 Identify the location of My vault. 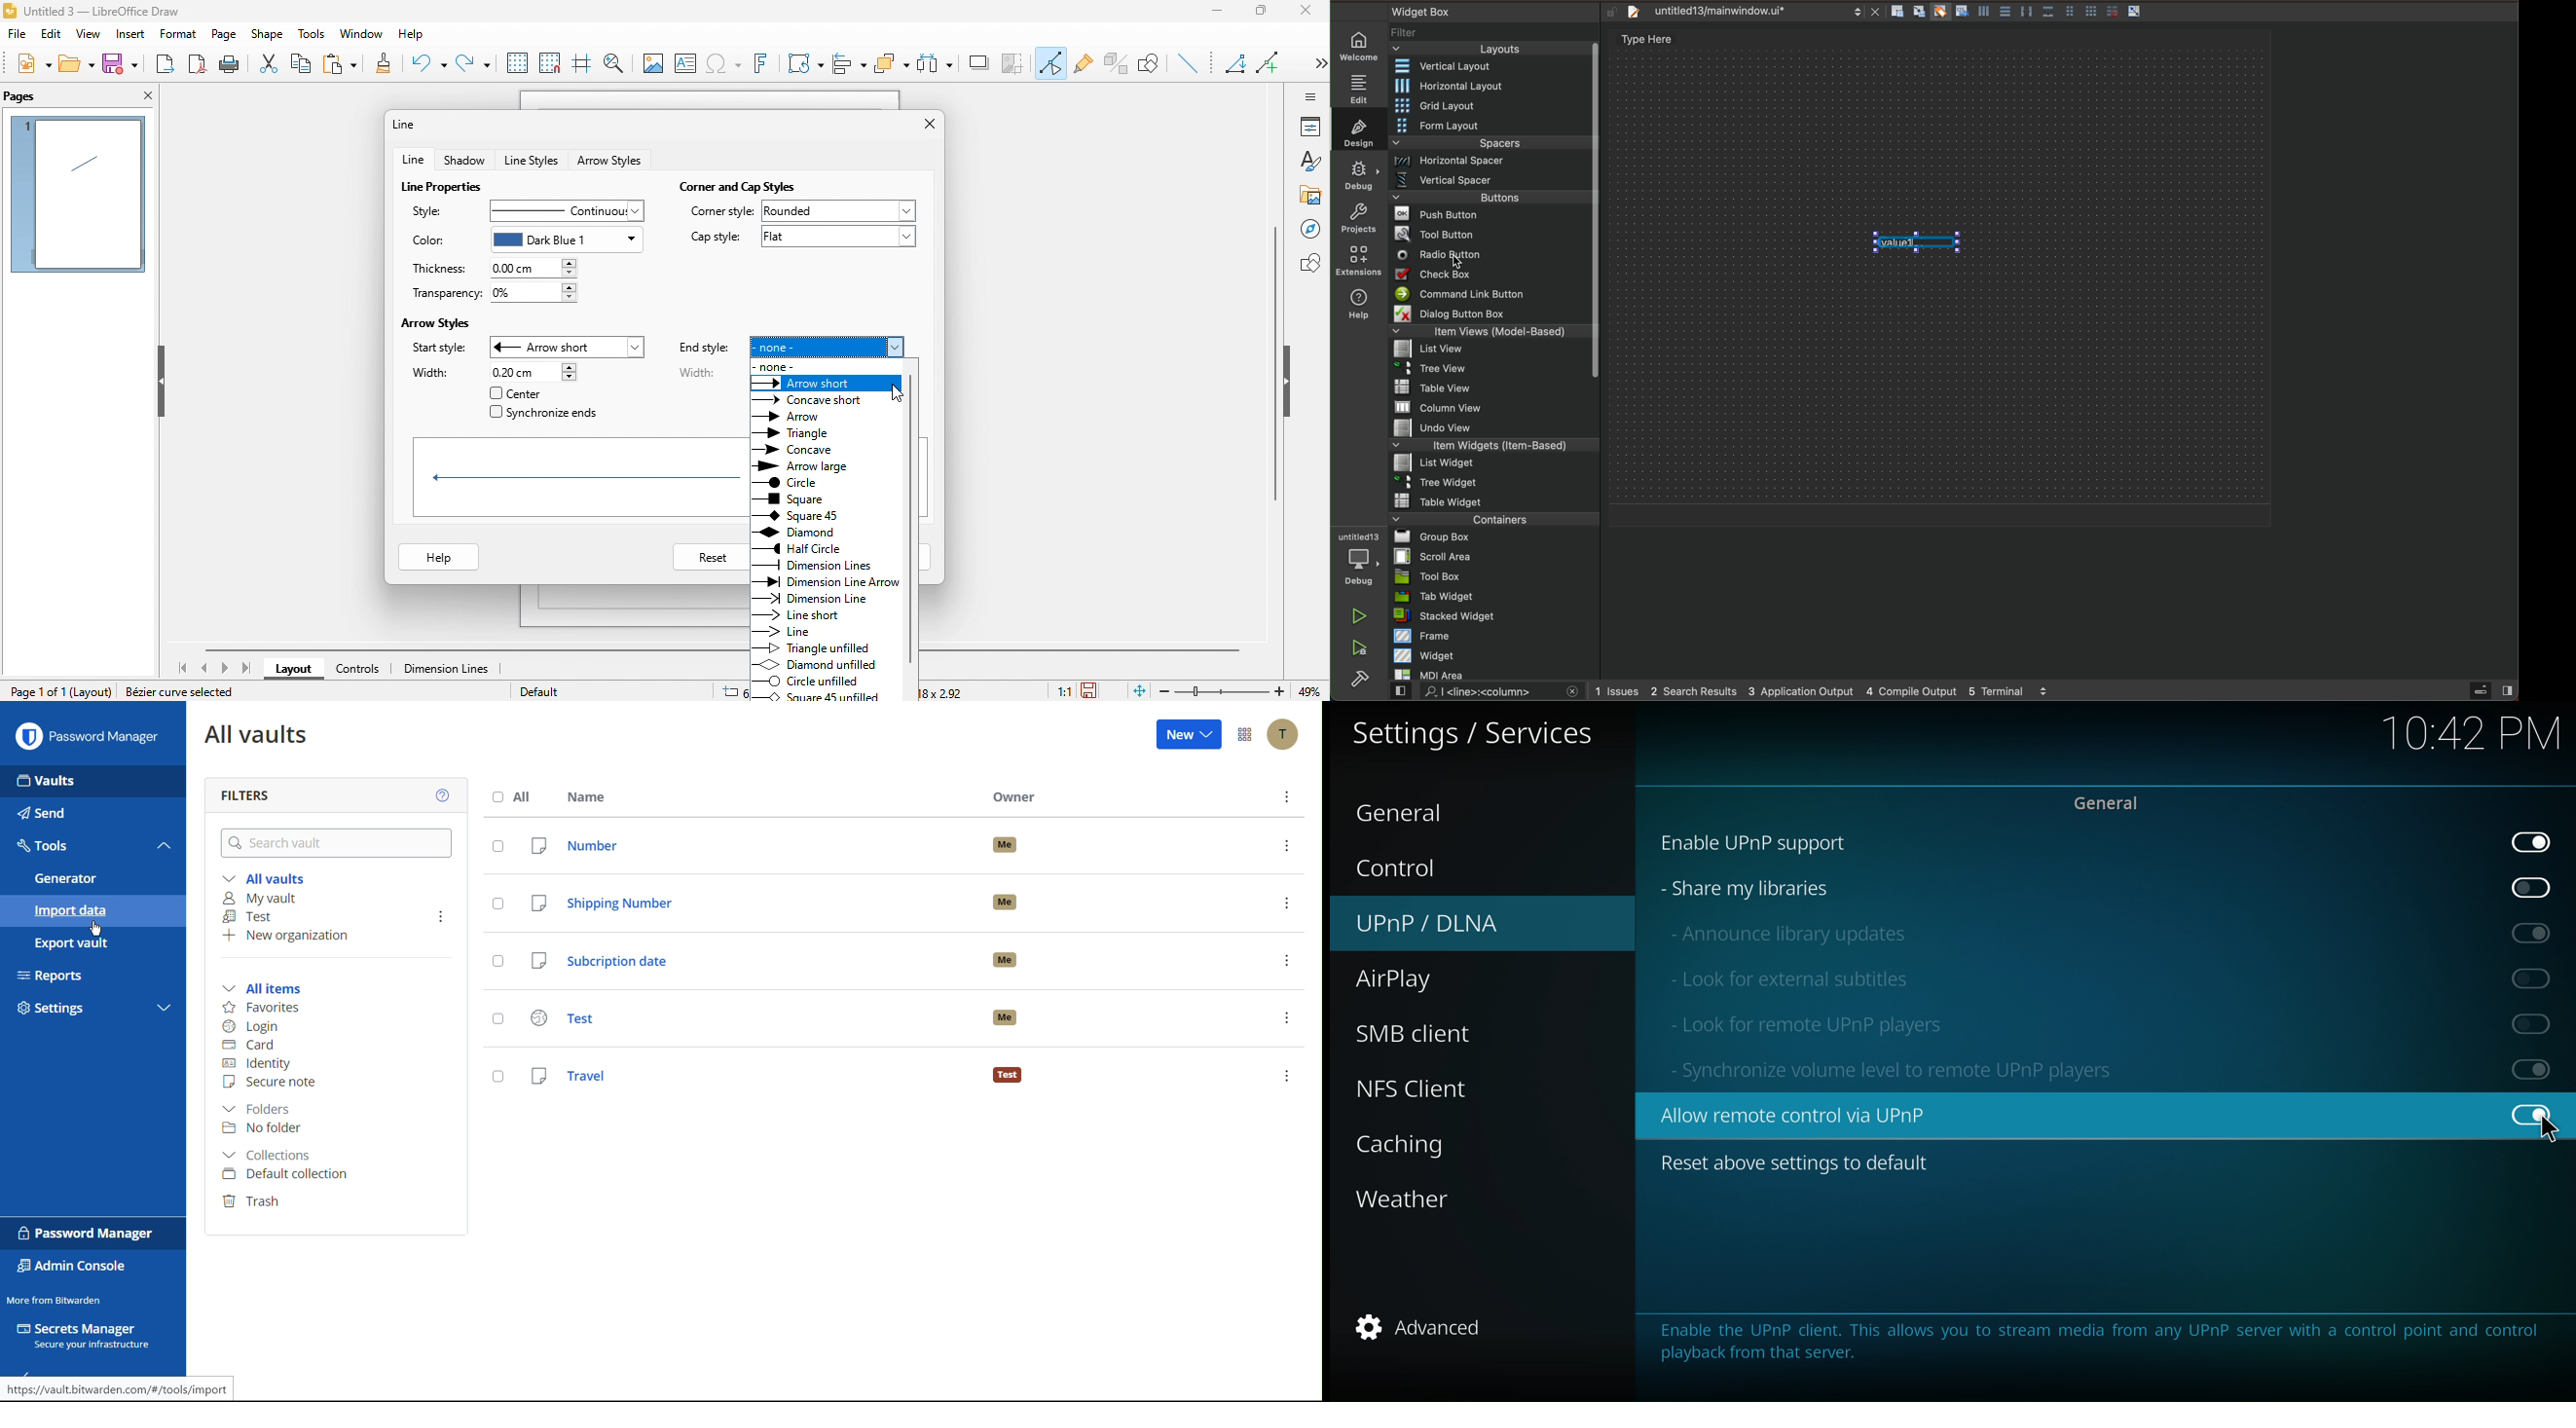
(263, 898).